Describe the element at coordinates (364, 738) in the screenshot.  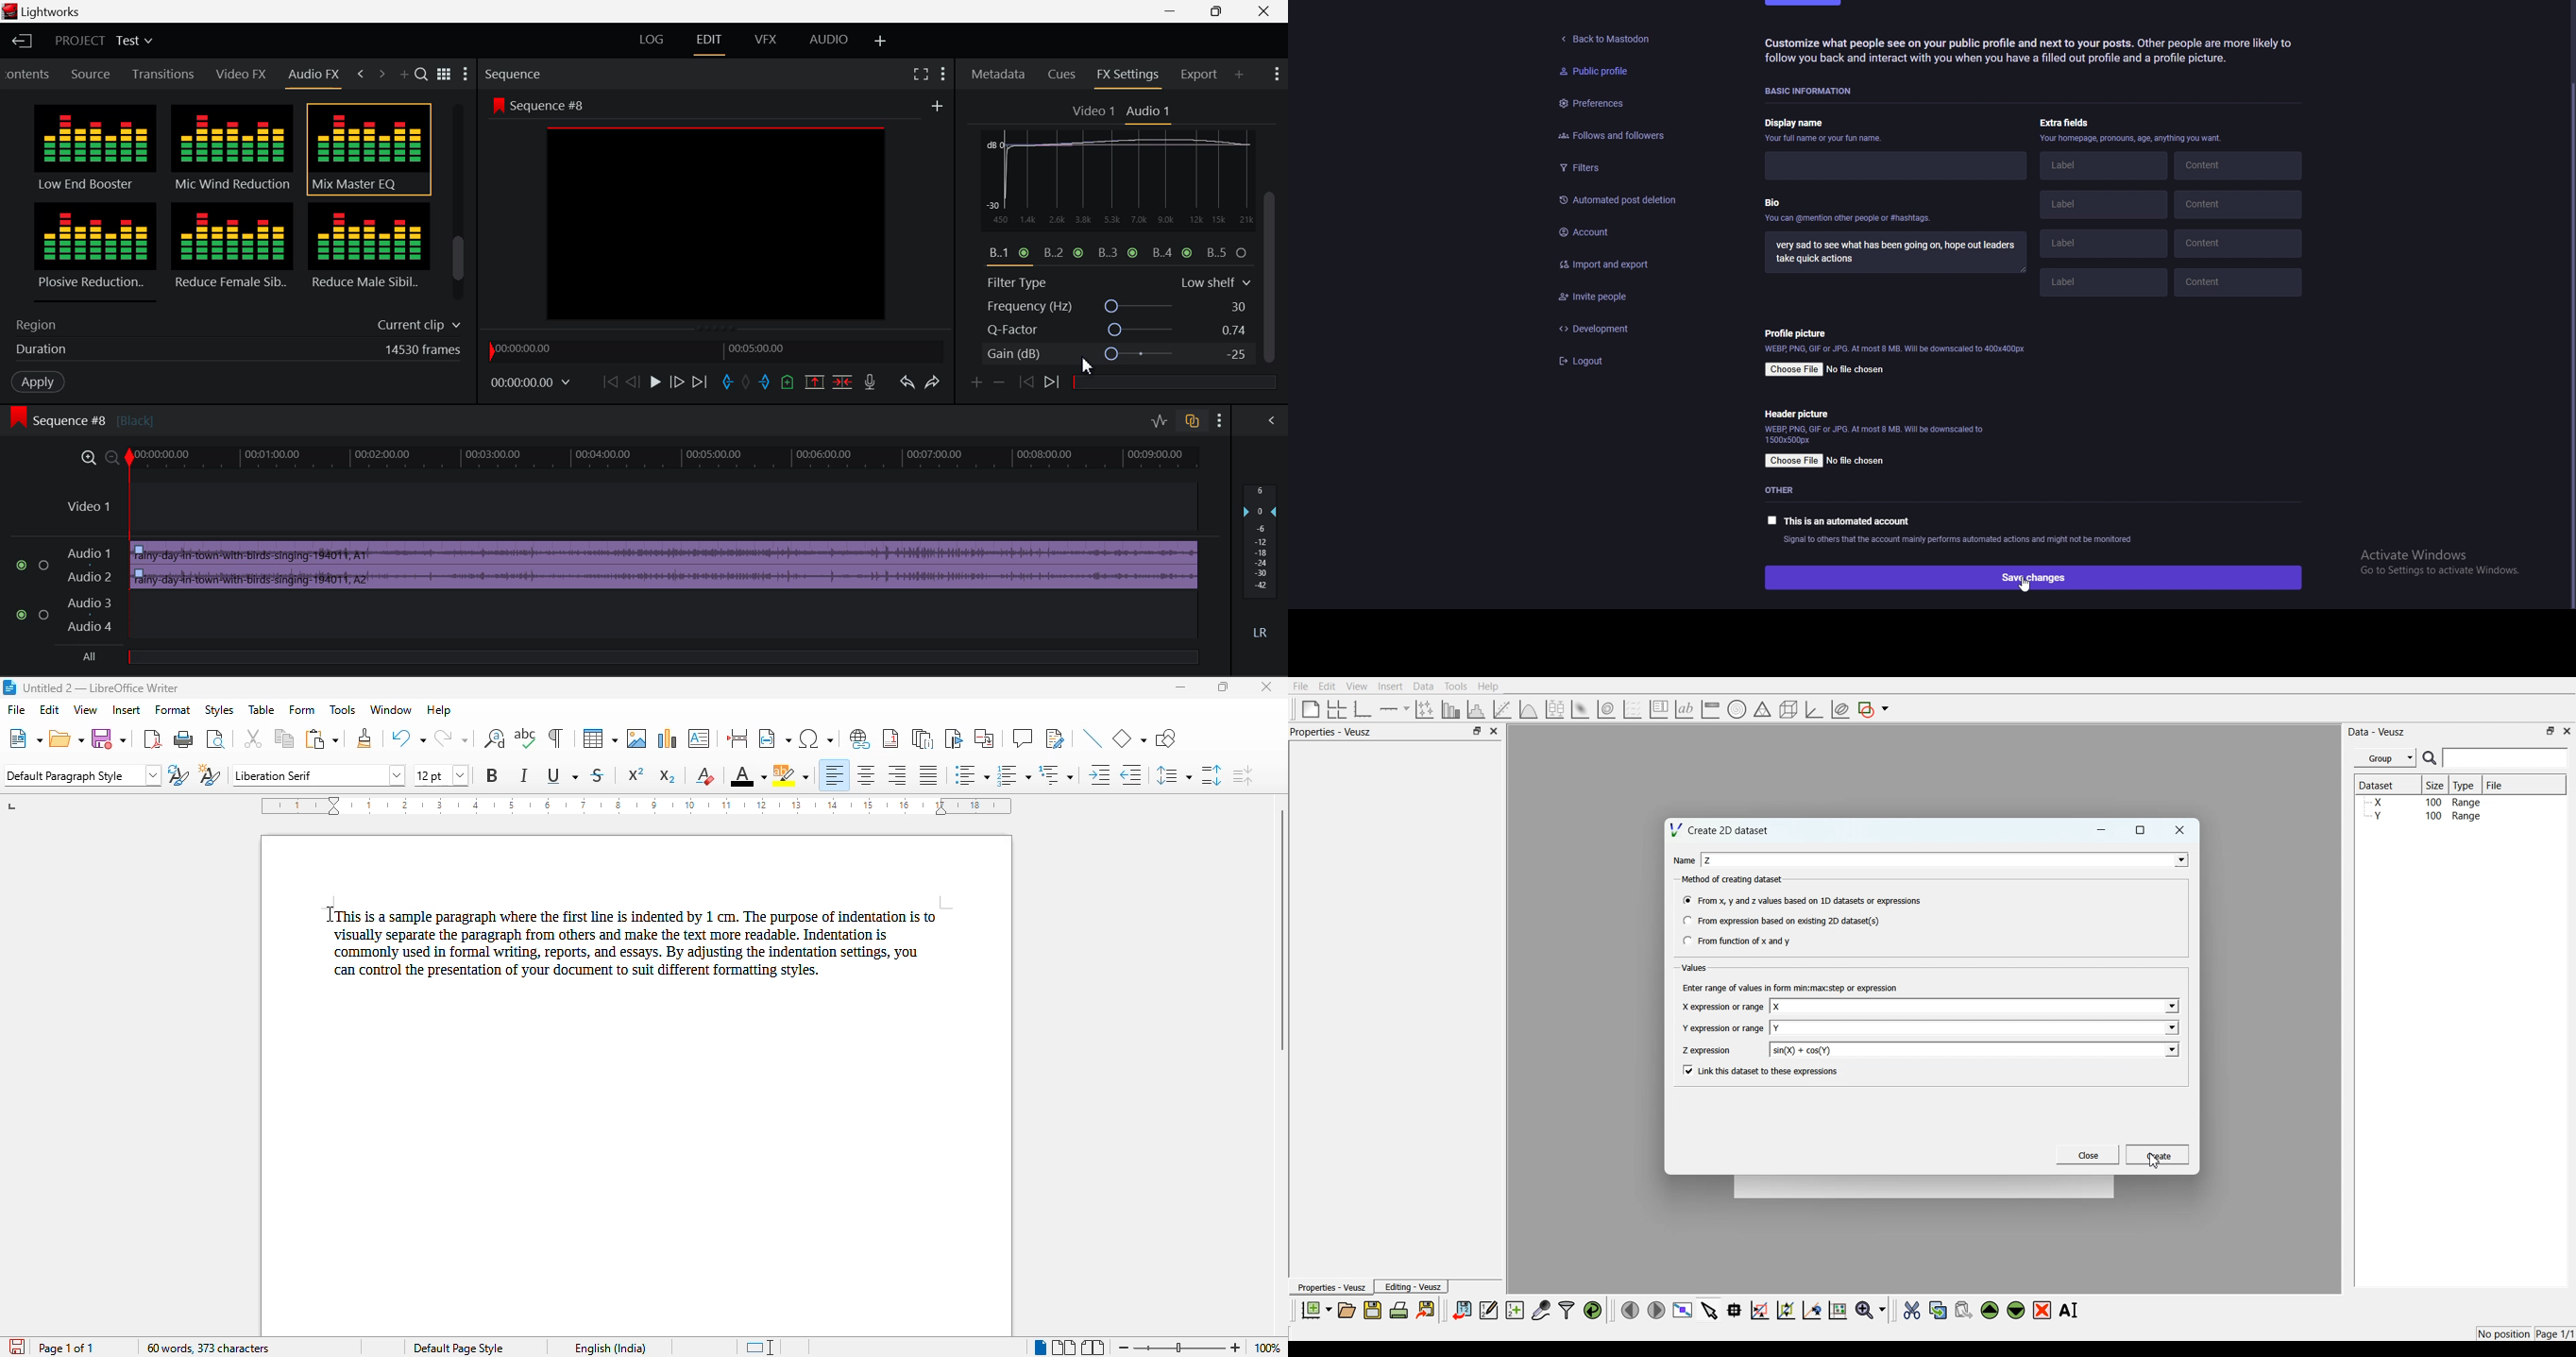
I see `clone formatting` at that location.